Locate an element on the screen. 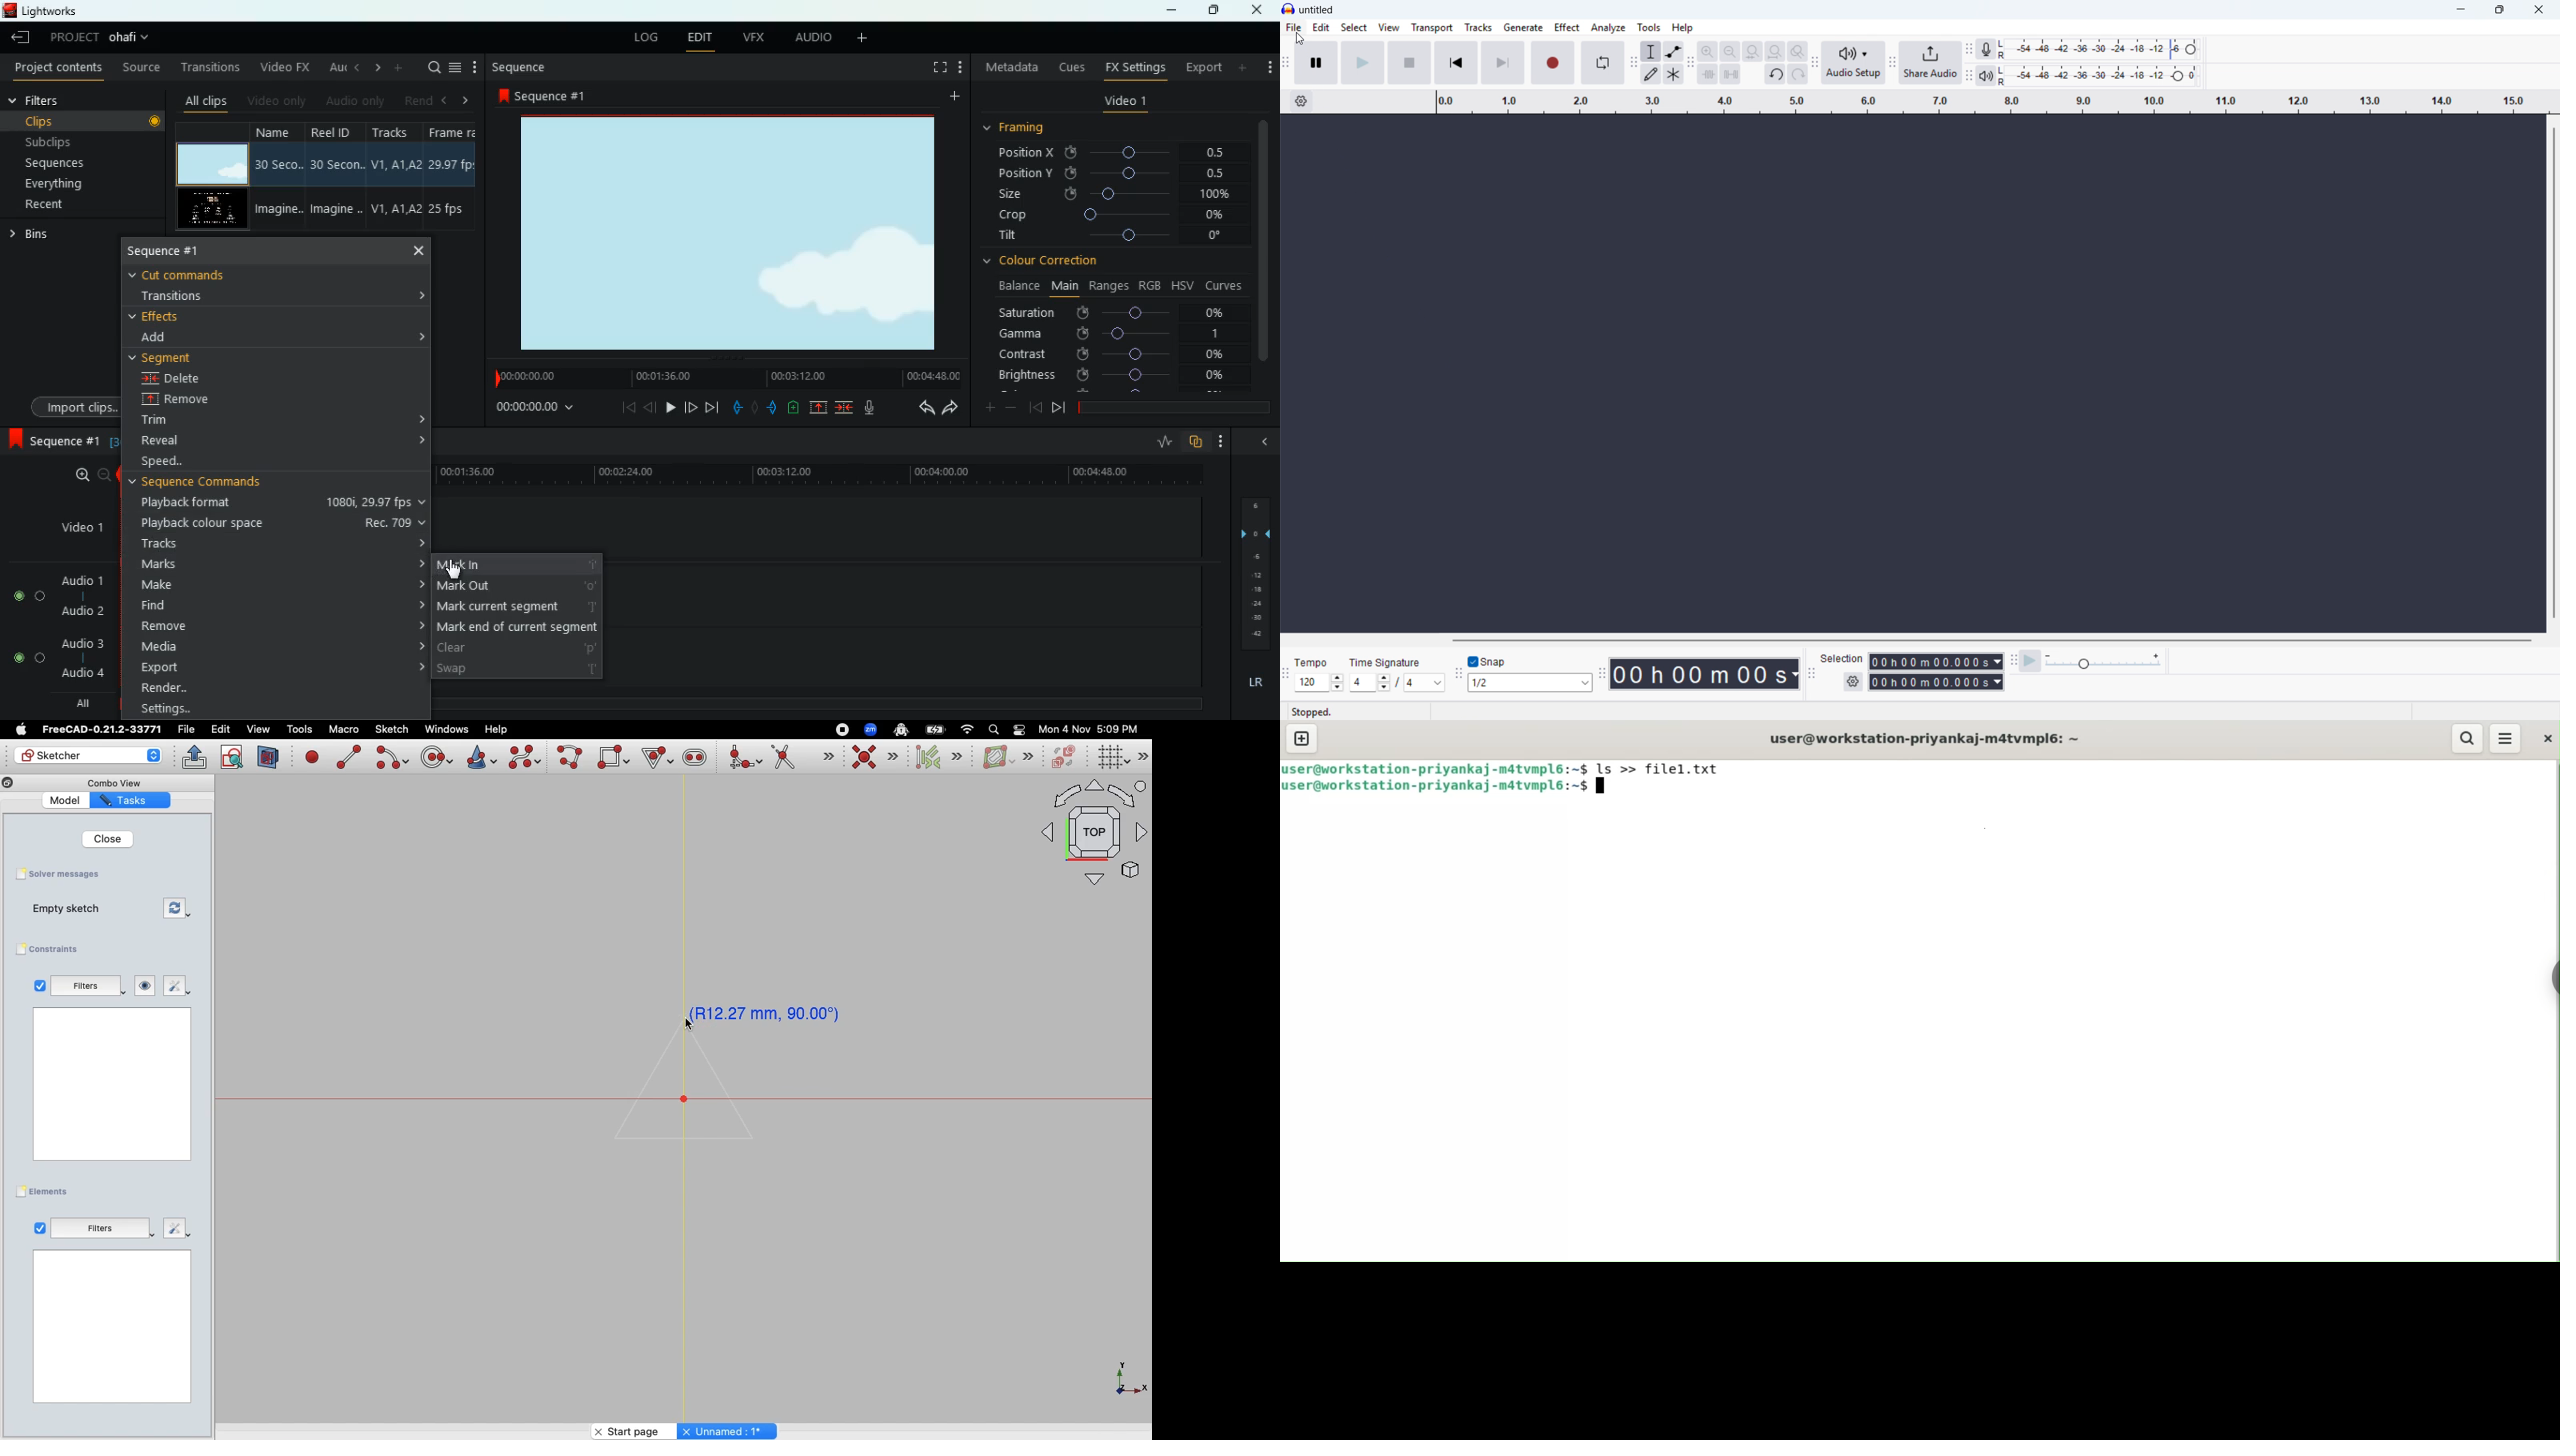  Undo is located at coordinates (1775, 75).